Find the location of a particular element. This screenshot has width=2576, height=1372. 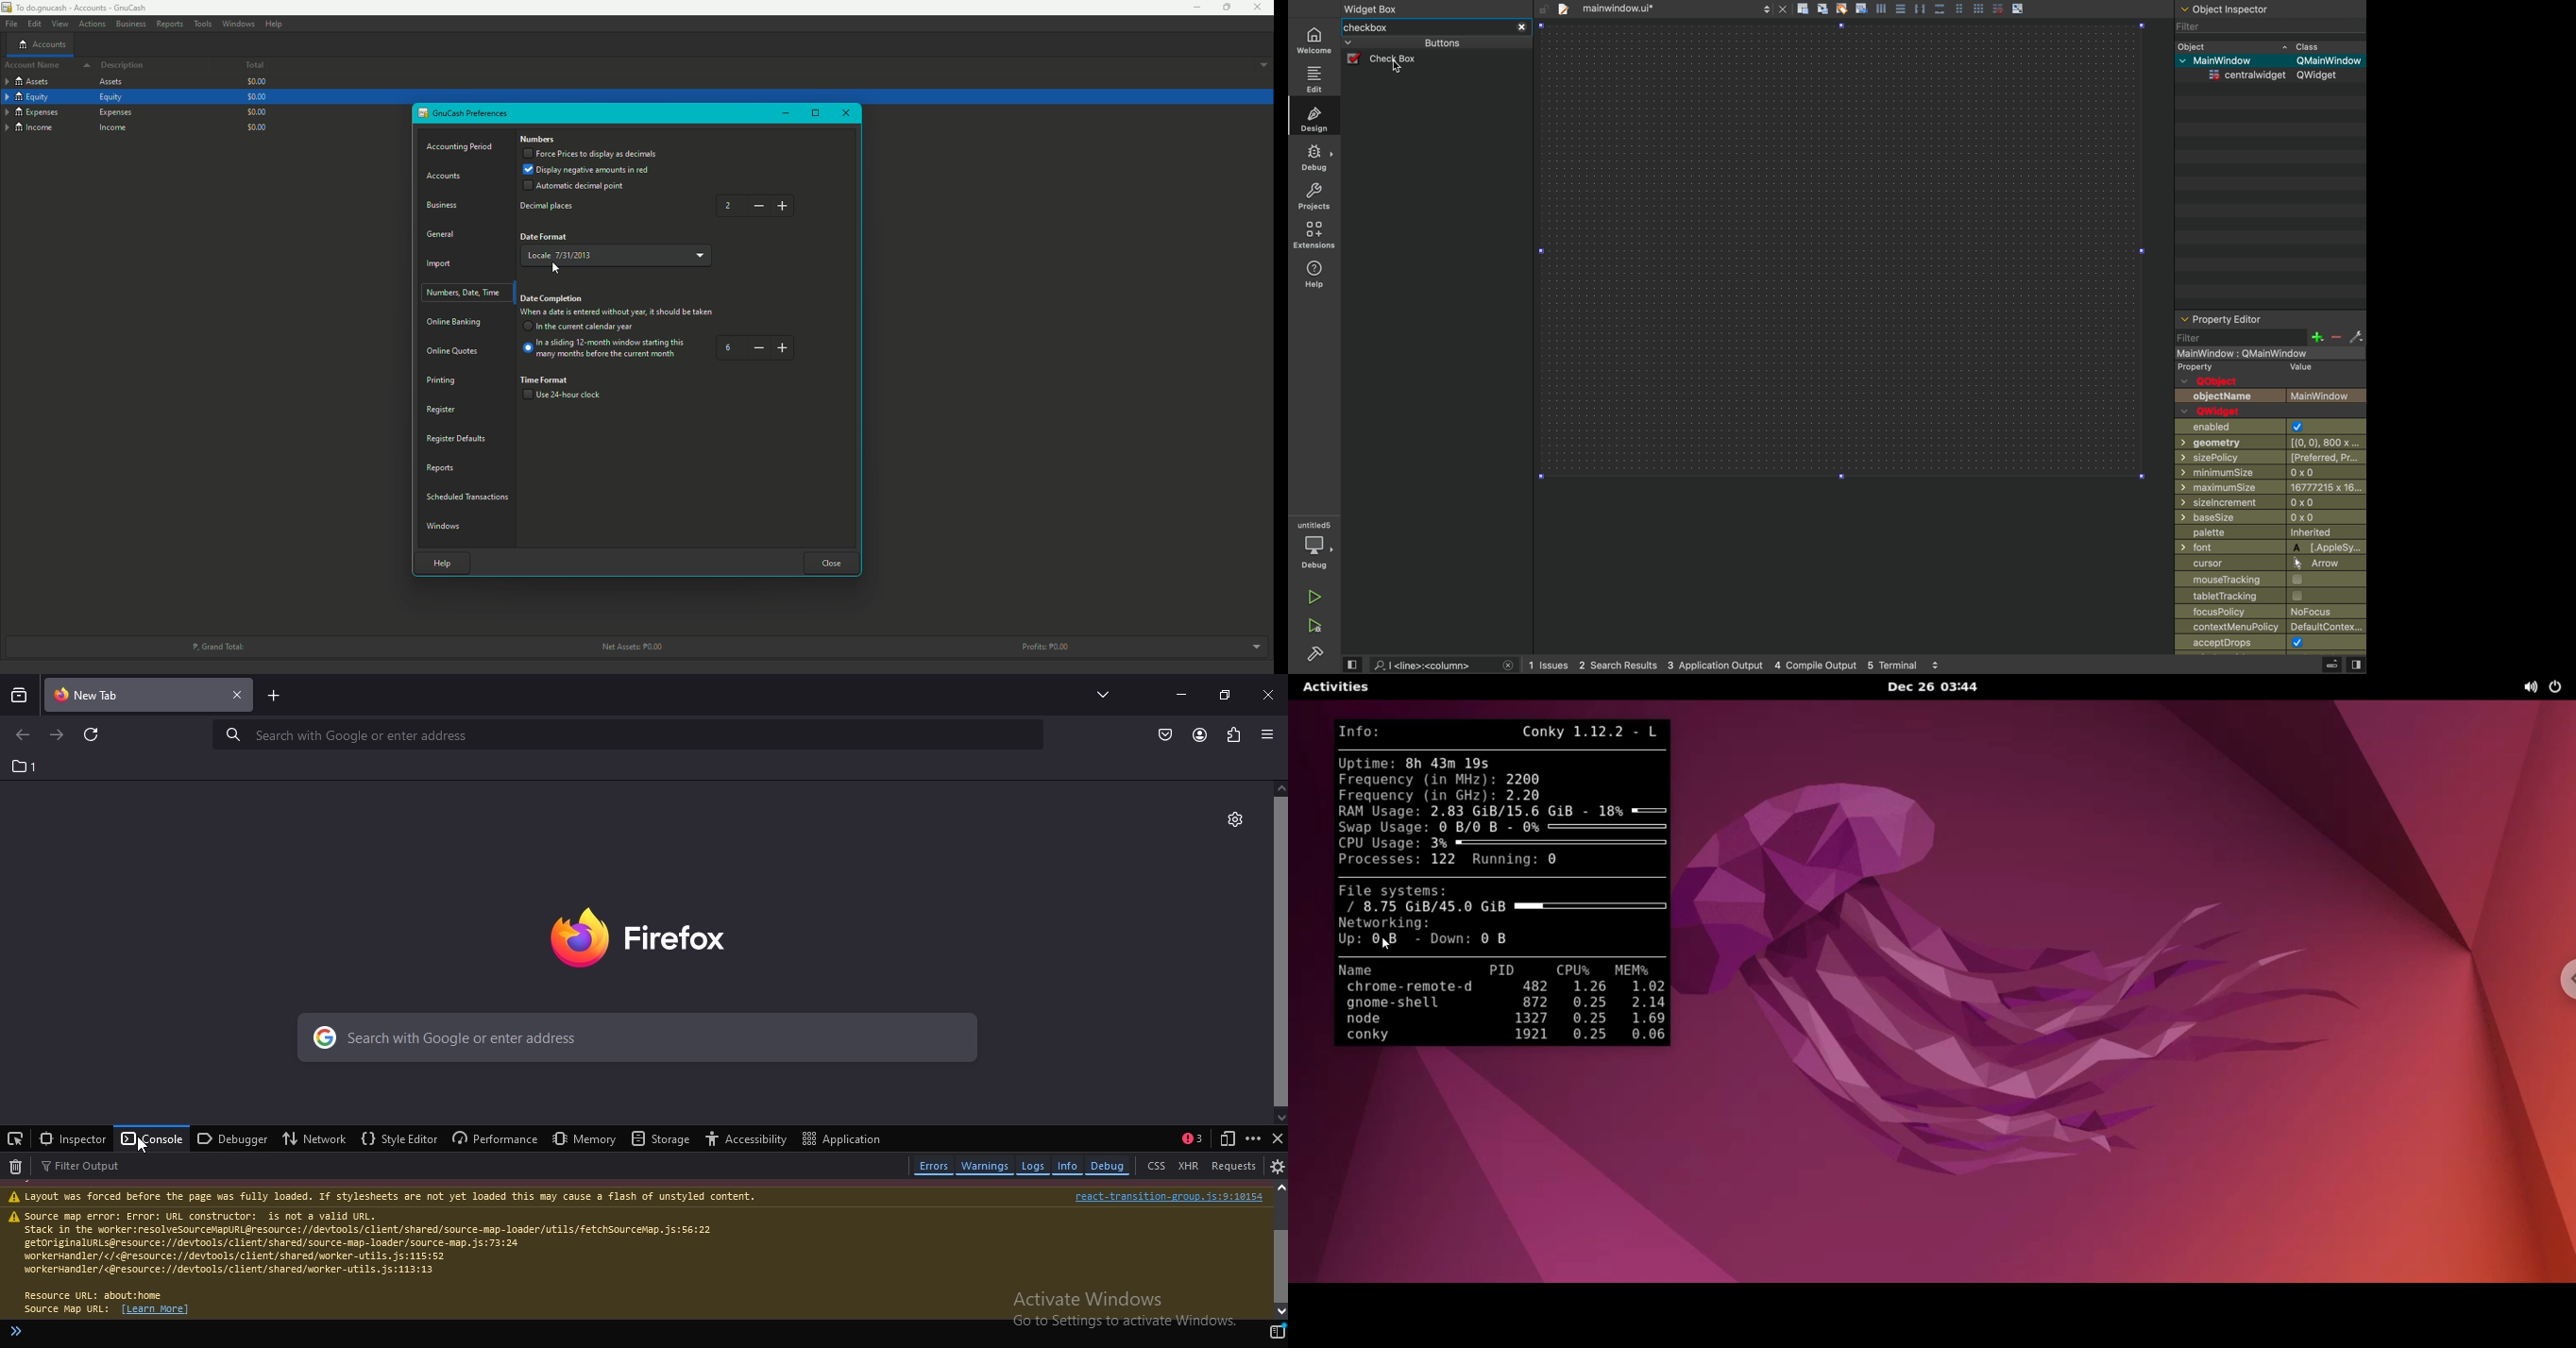

go to previous page is located at coordinates (20, 737).